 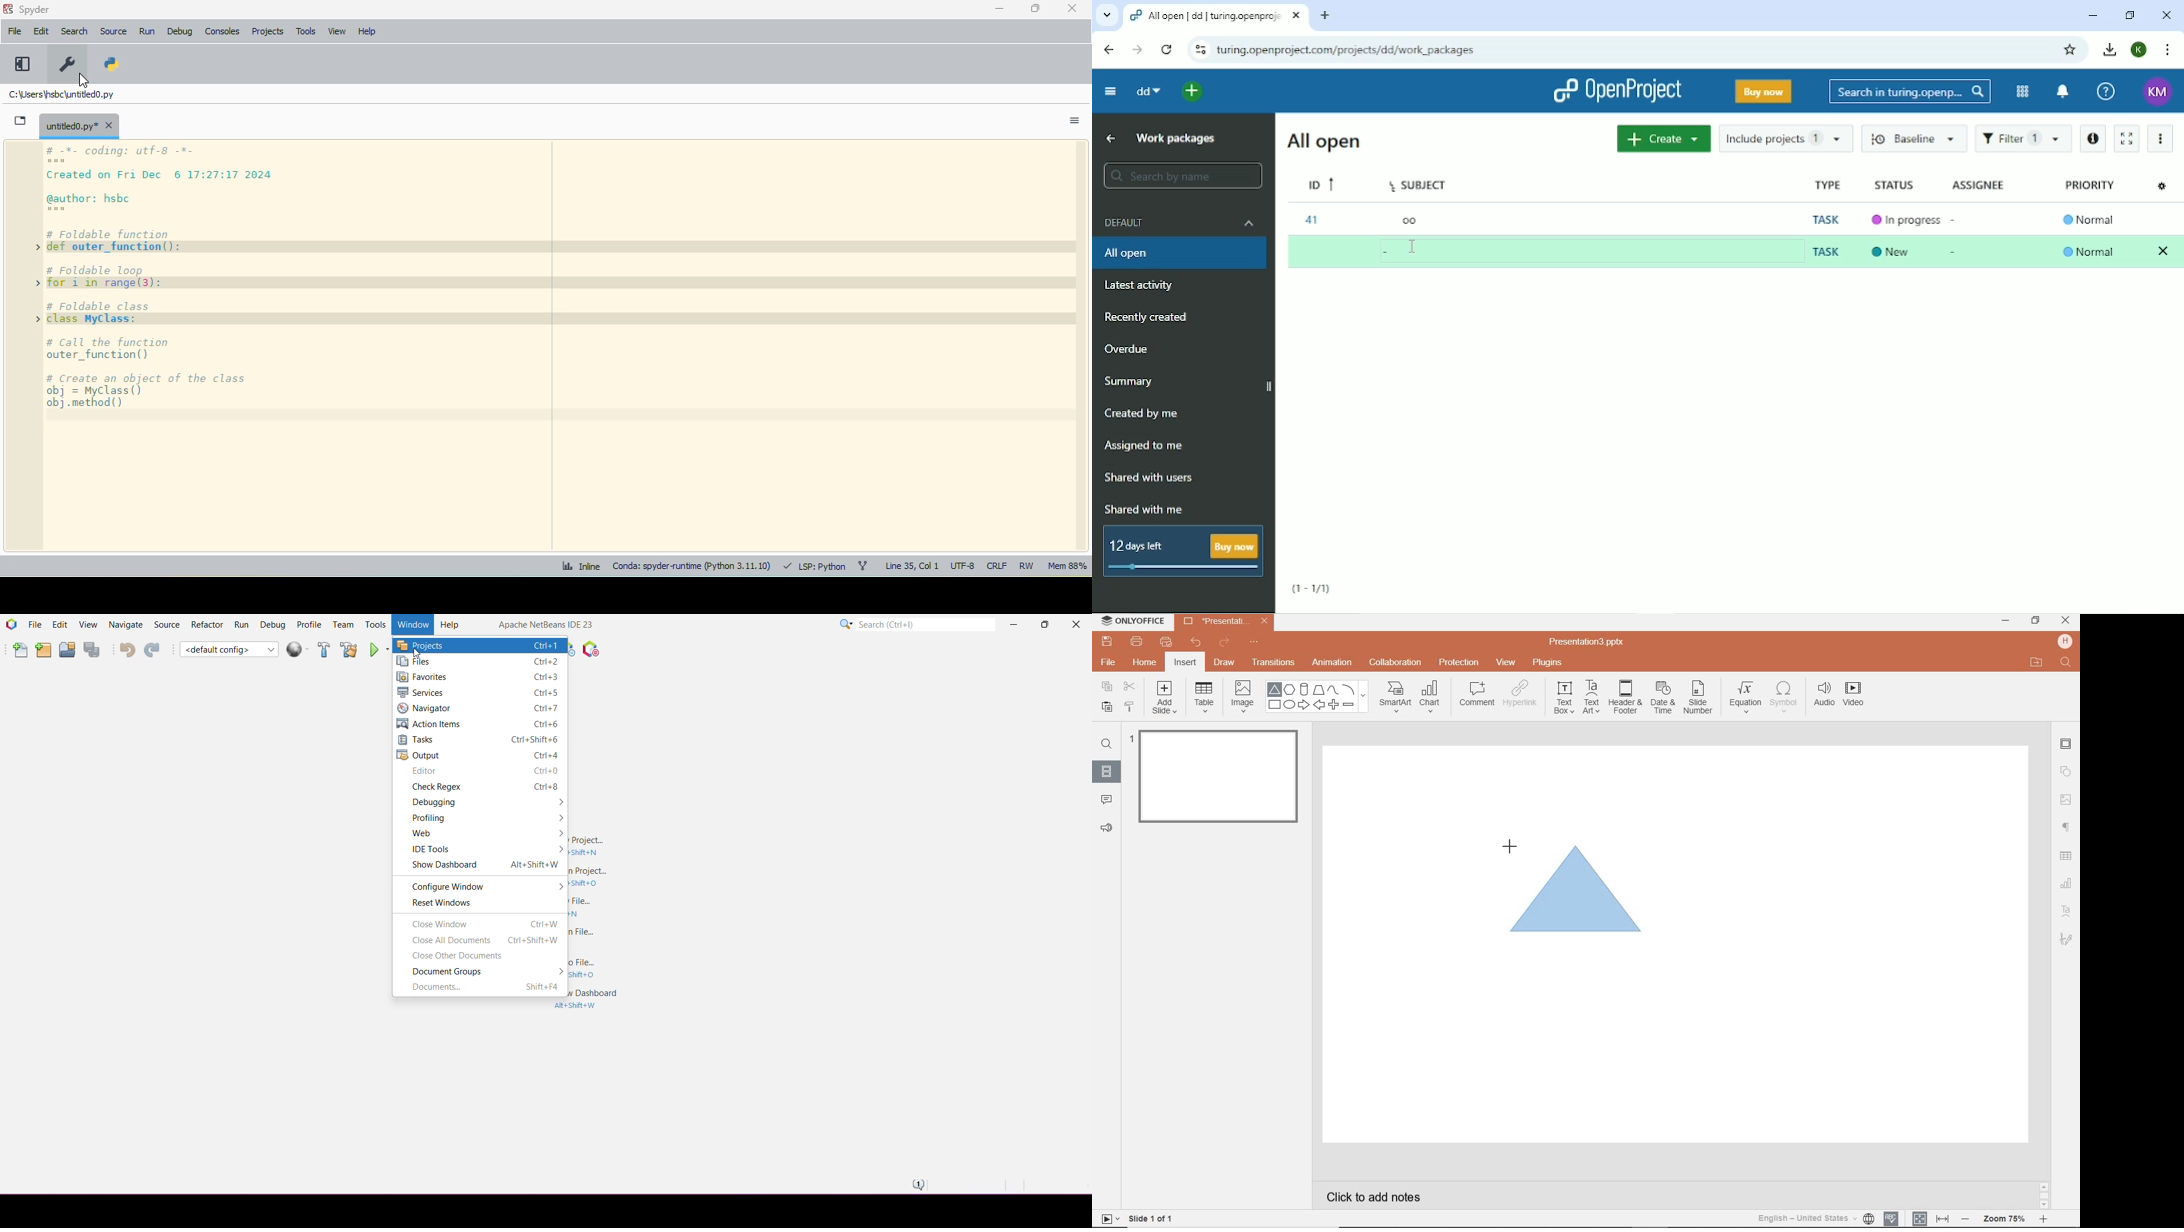 What do you see at coordinates (1222, 779) in the screenshot?
I see `slide 1` at bounding box center [1222, 779].